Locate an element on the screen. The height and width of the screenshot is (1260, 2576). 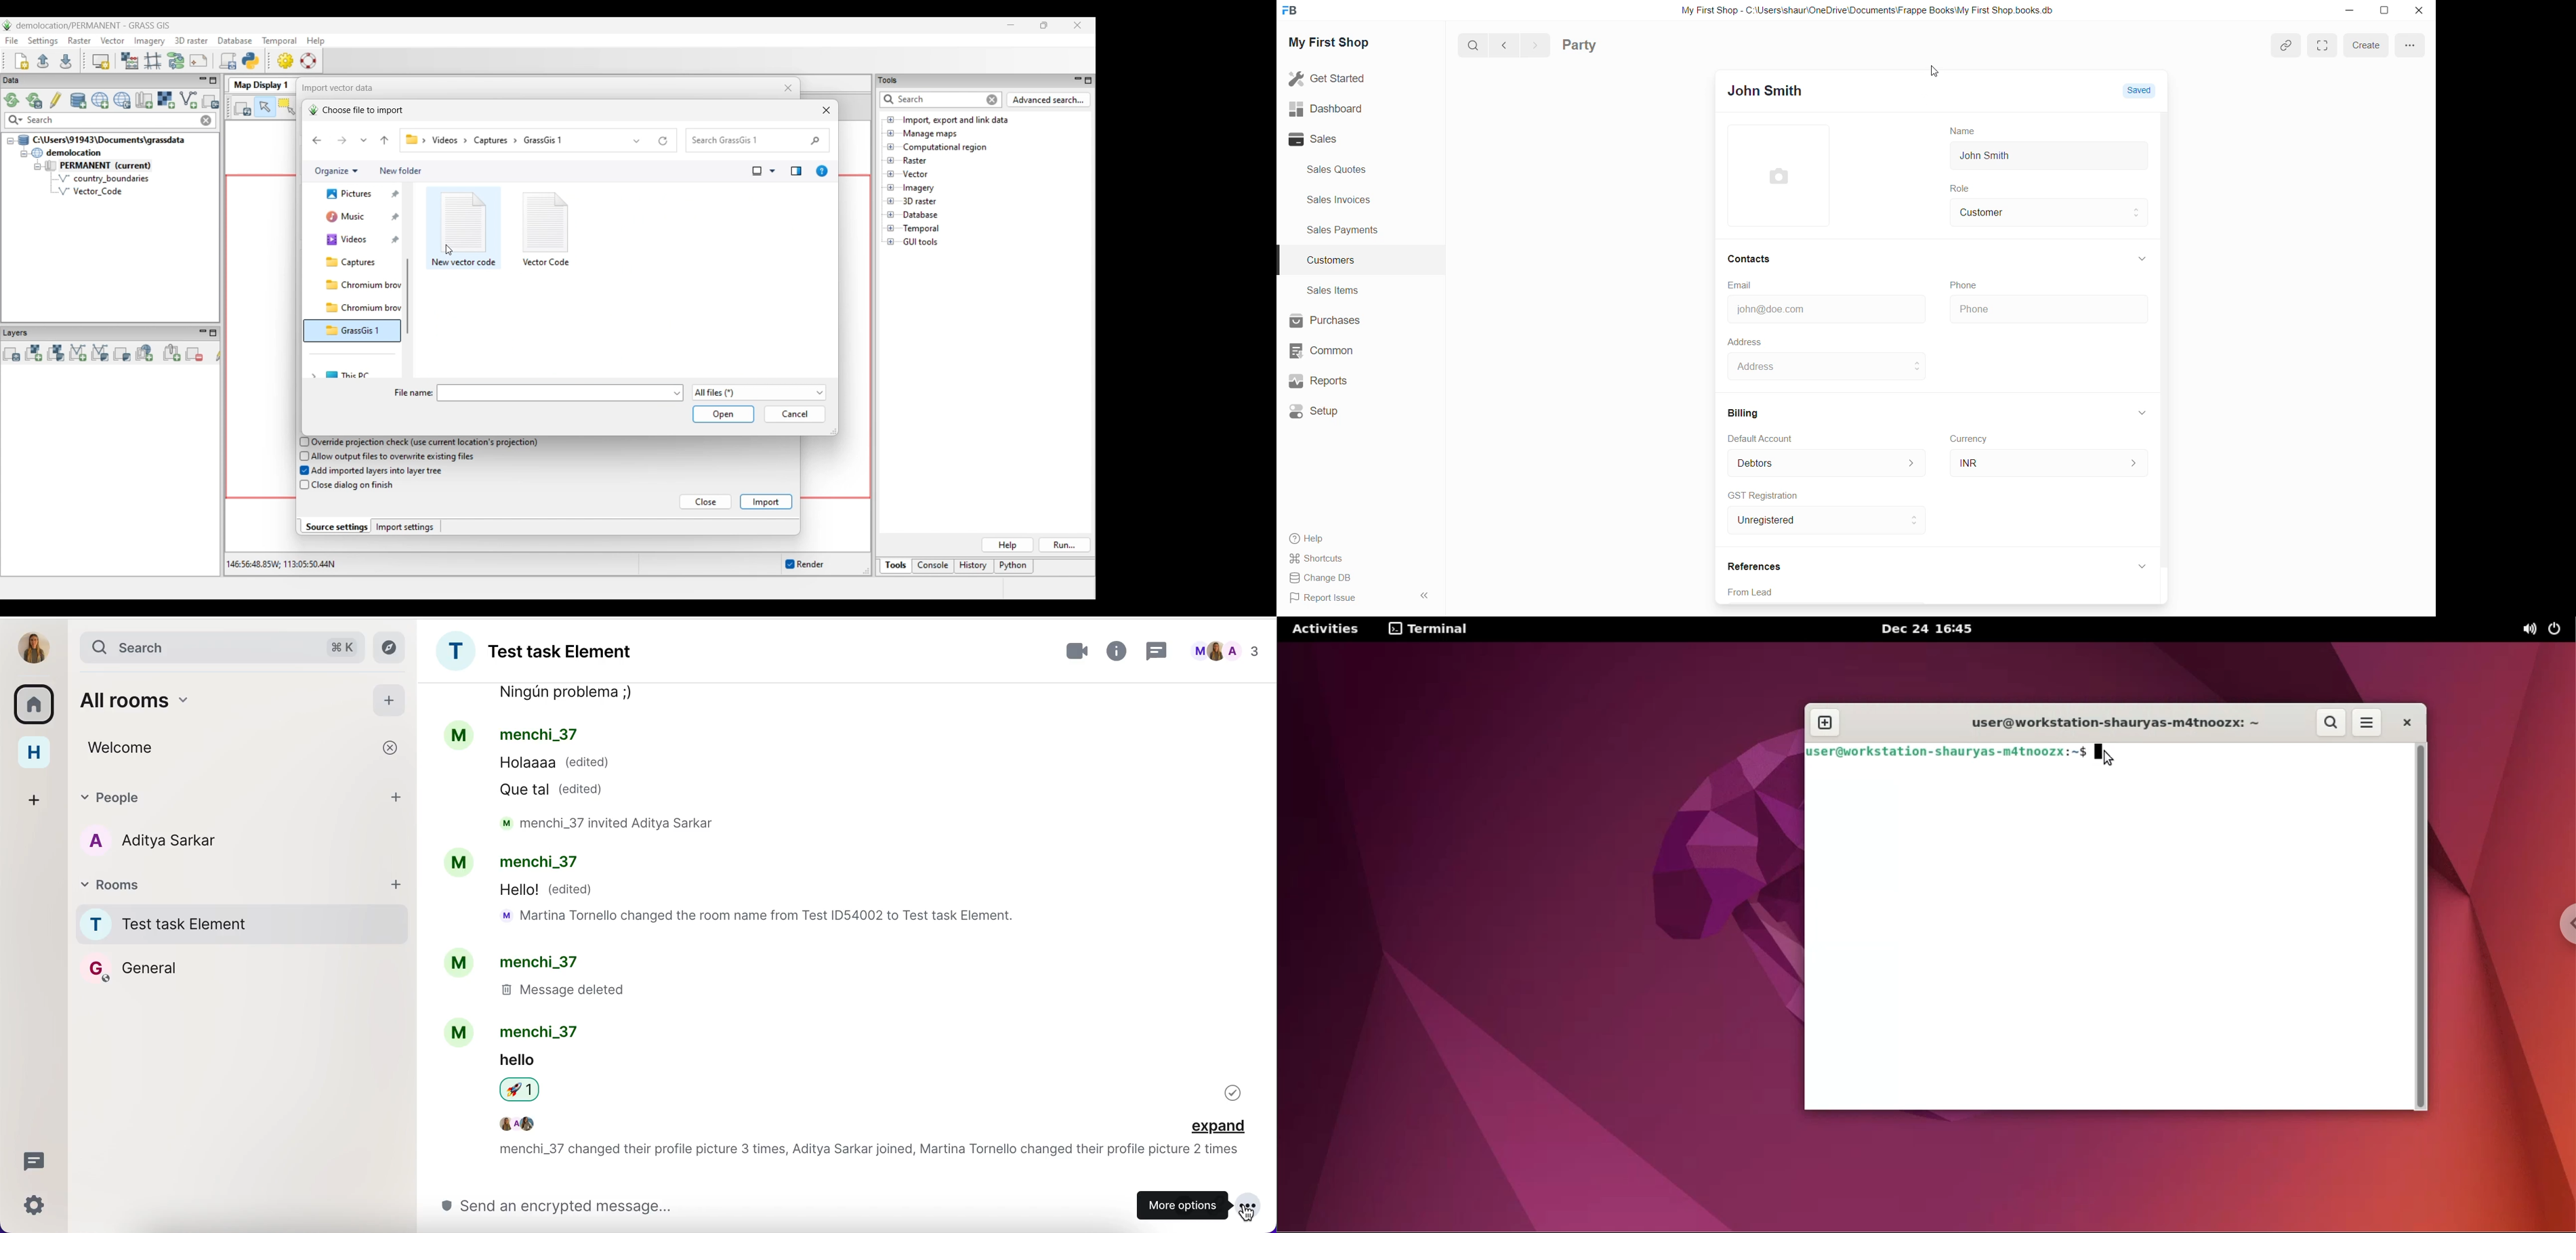
New Entry is located at coordinates (1773, 92).